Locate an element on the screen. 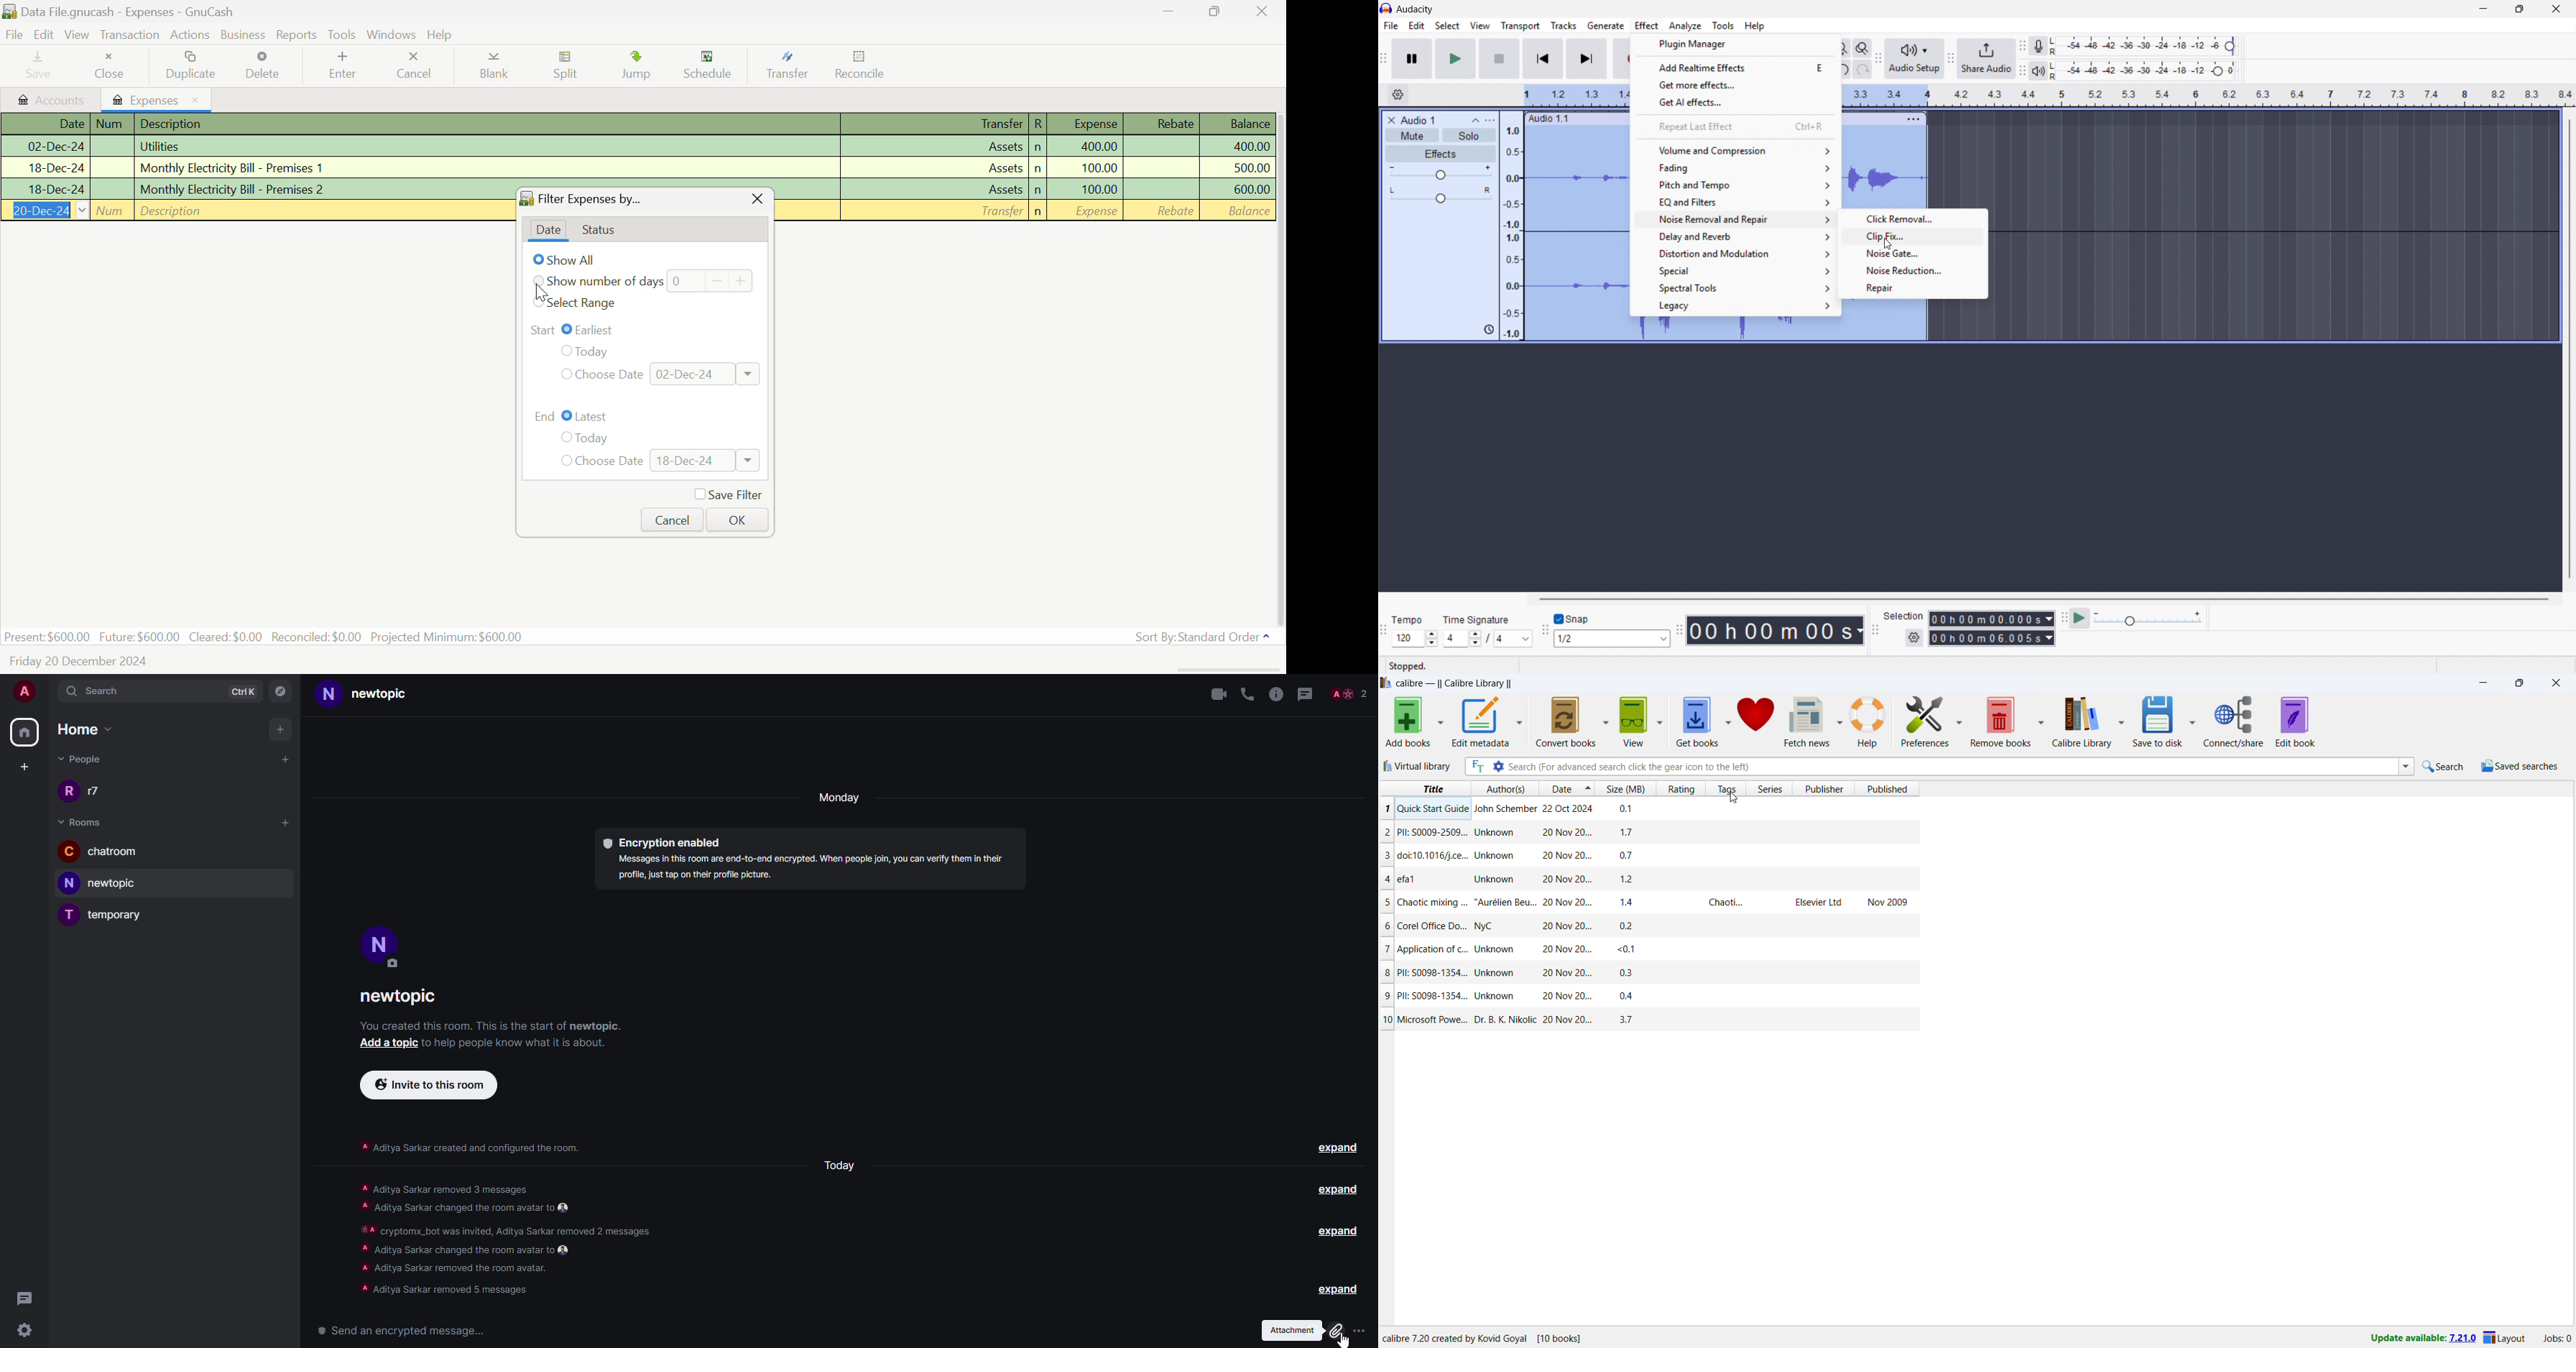 This screenshot has height=1372, width=2576. one book entry is located at coordinates (1645, 879).